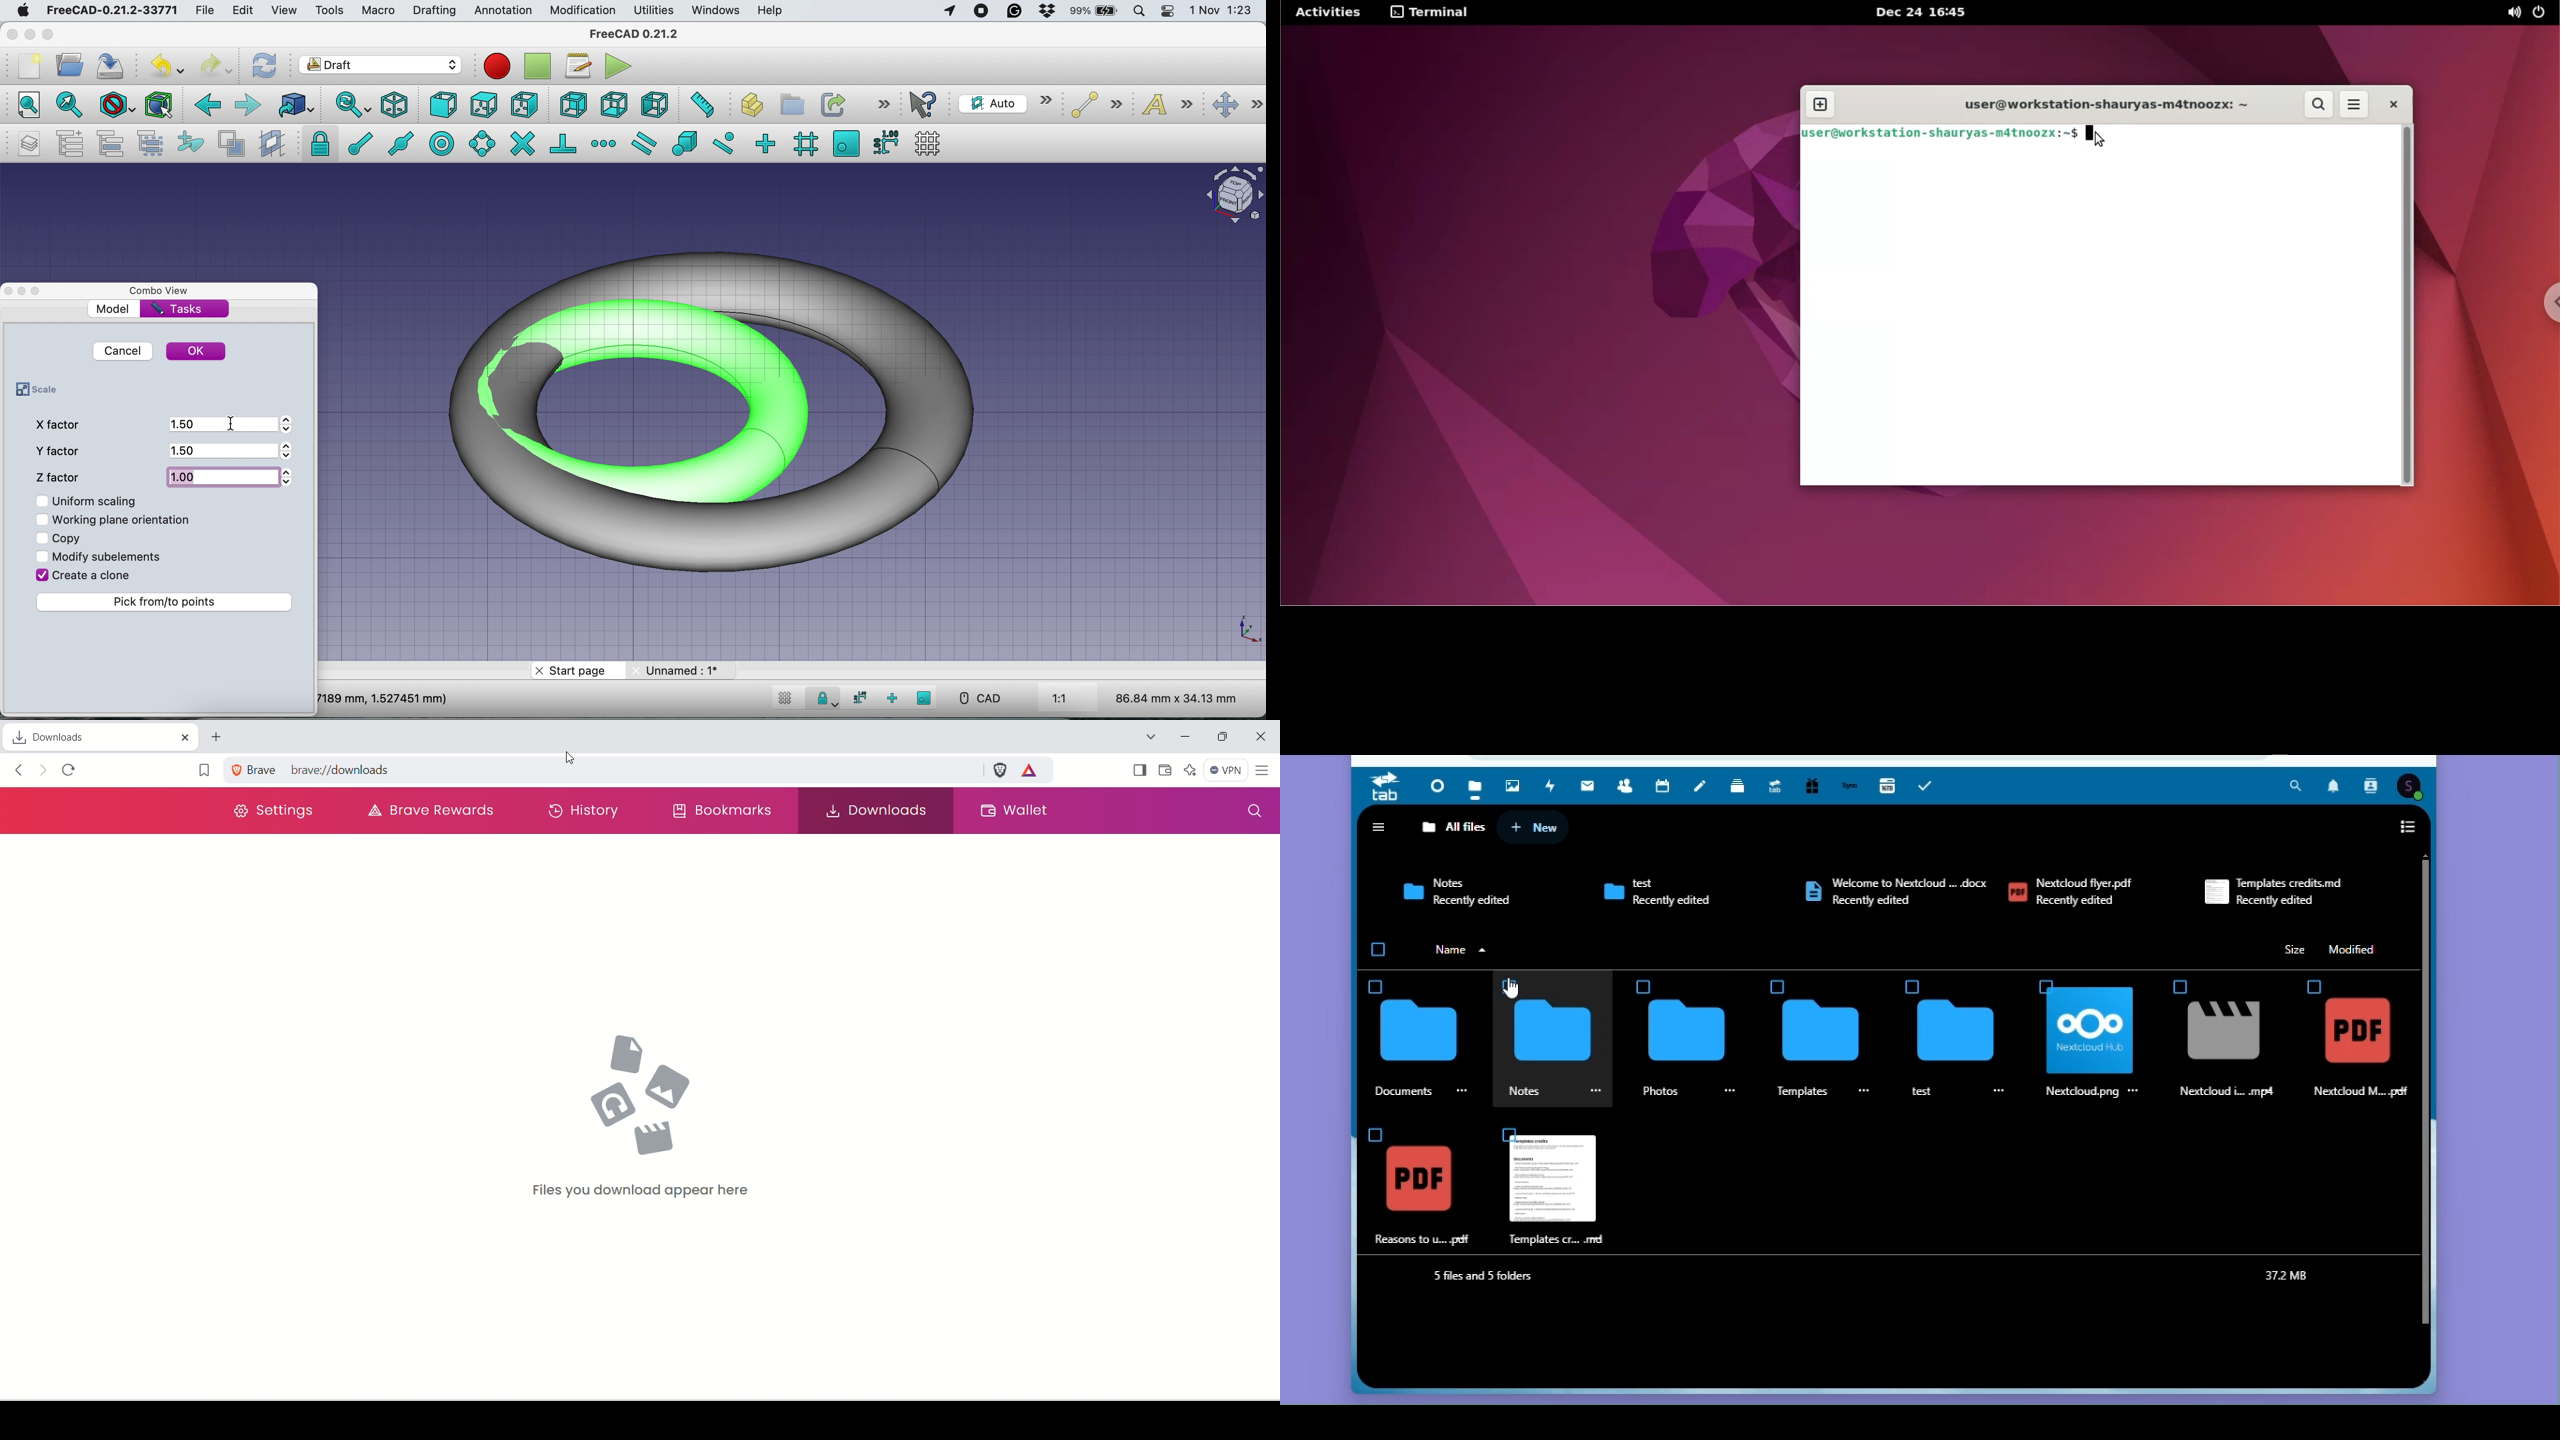 This screenshot has height=1456, width=2576. I want to click on Snap Lock, so click(825, 698).